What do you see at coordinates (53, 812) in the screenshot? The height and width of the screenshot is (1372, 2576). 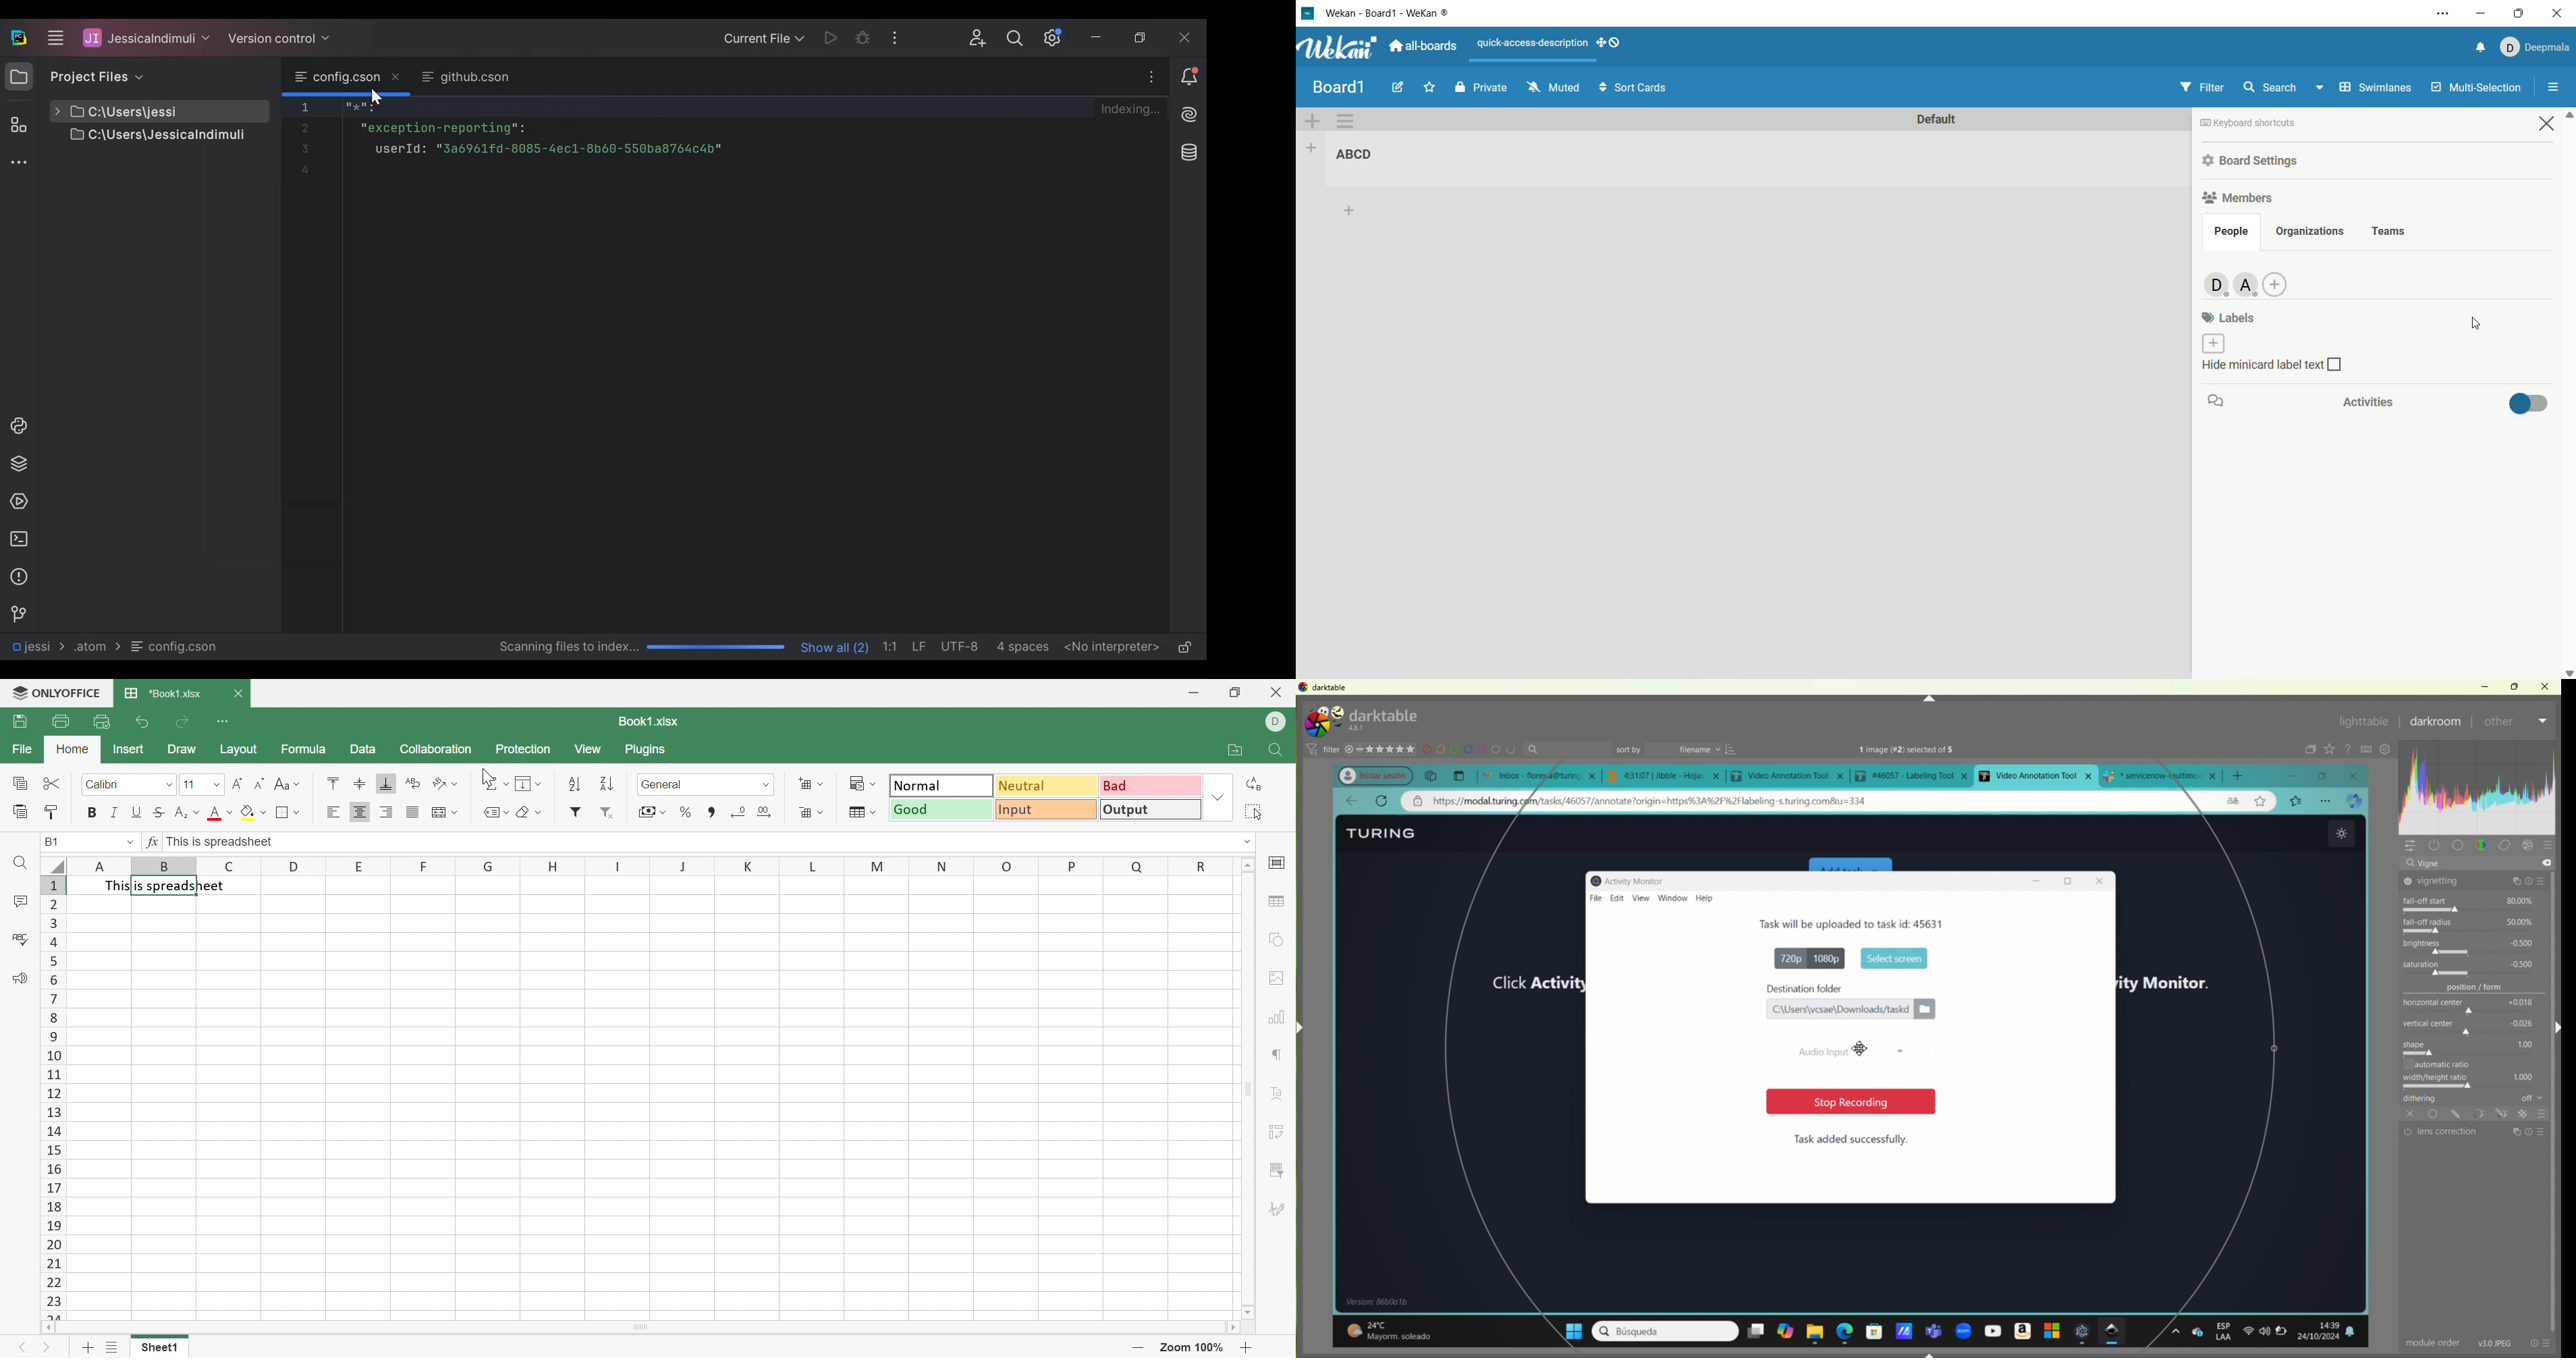 I see `Copy Style` at bounding box center [53, 812].